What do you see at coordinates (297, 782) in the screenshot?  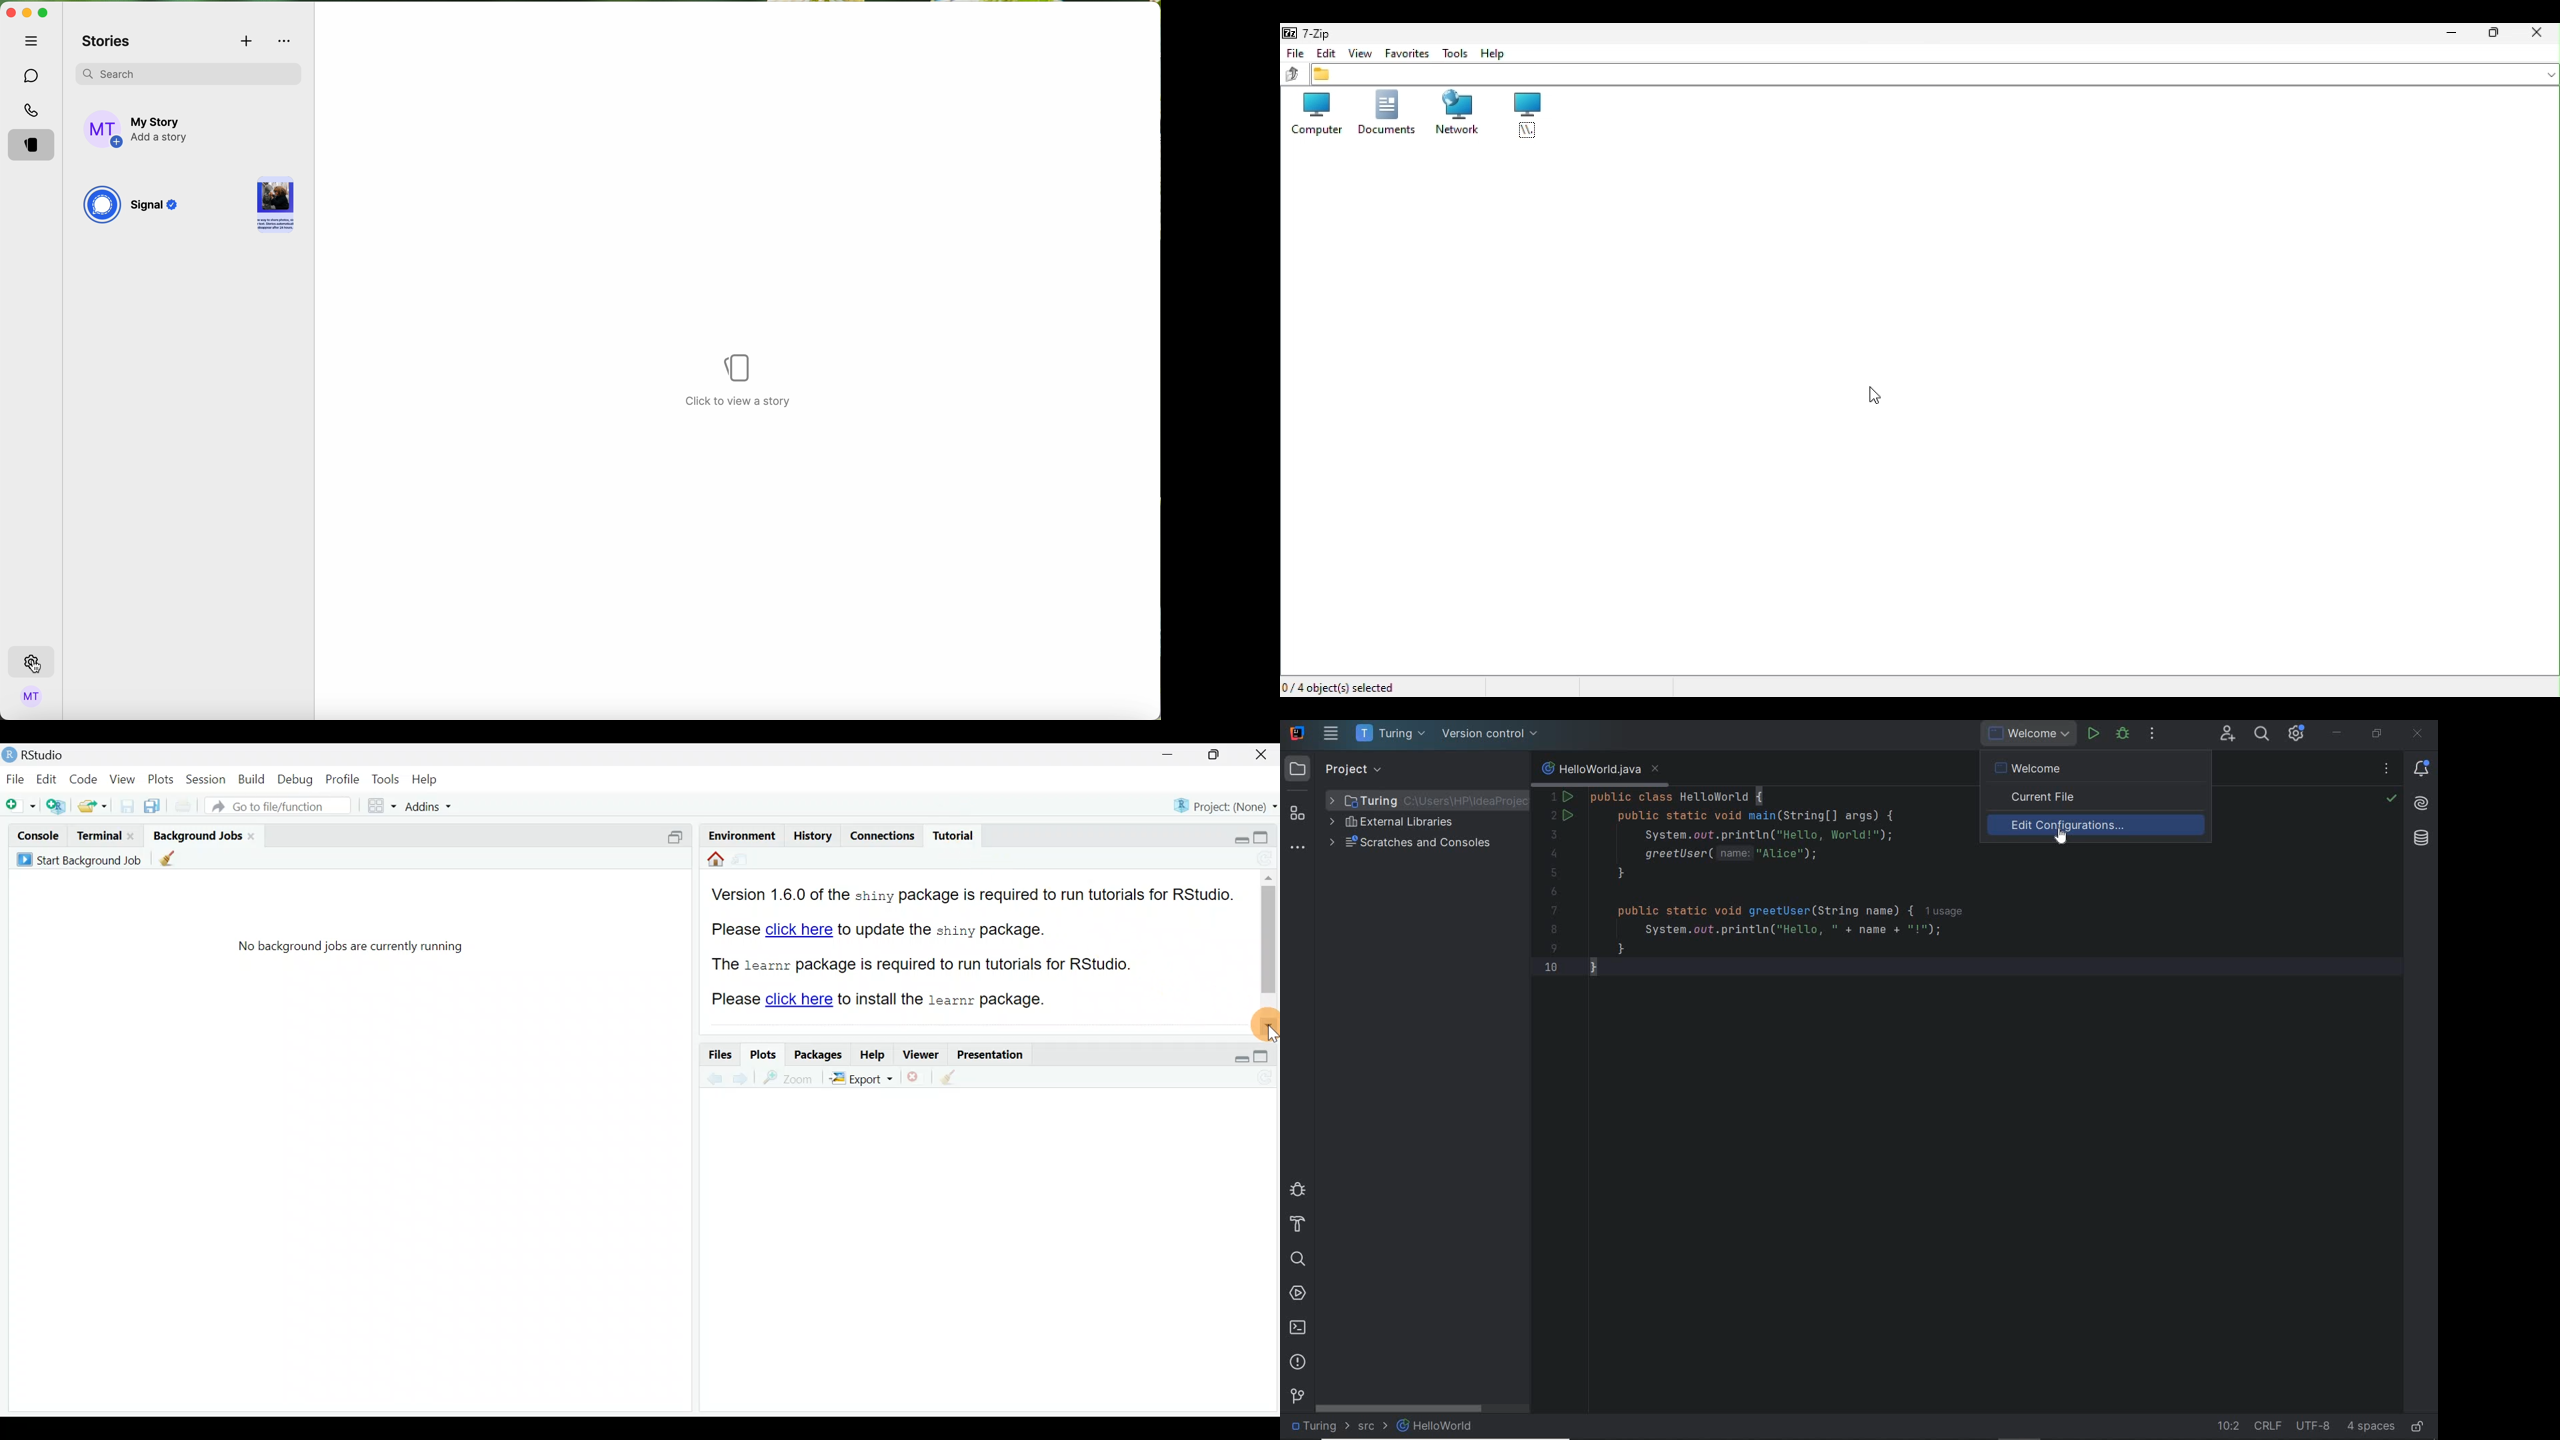 I see `Debug` at bounding box center [297, 782].